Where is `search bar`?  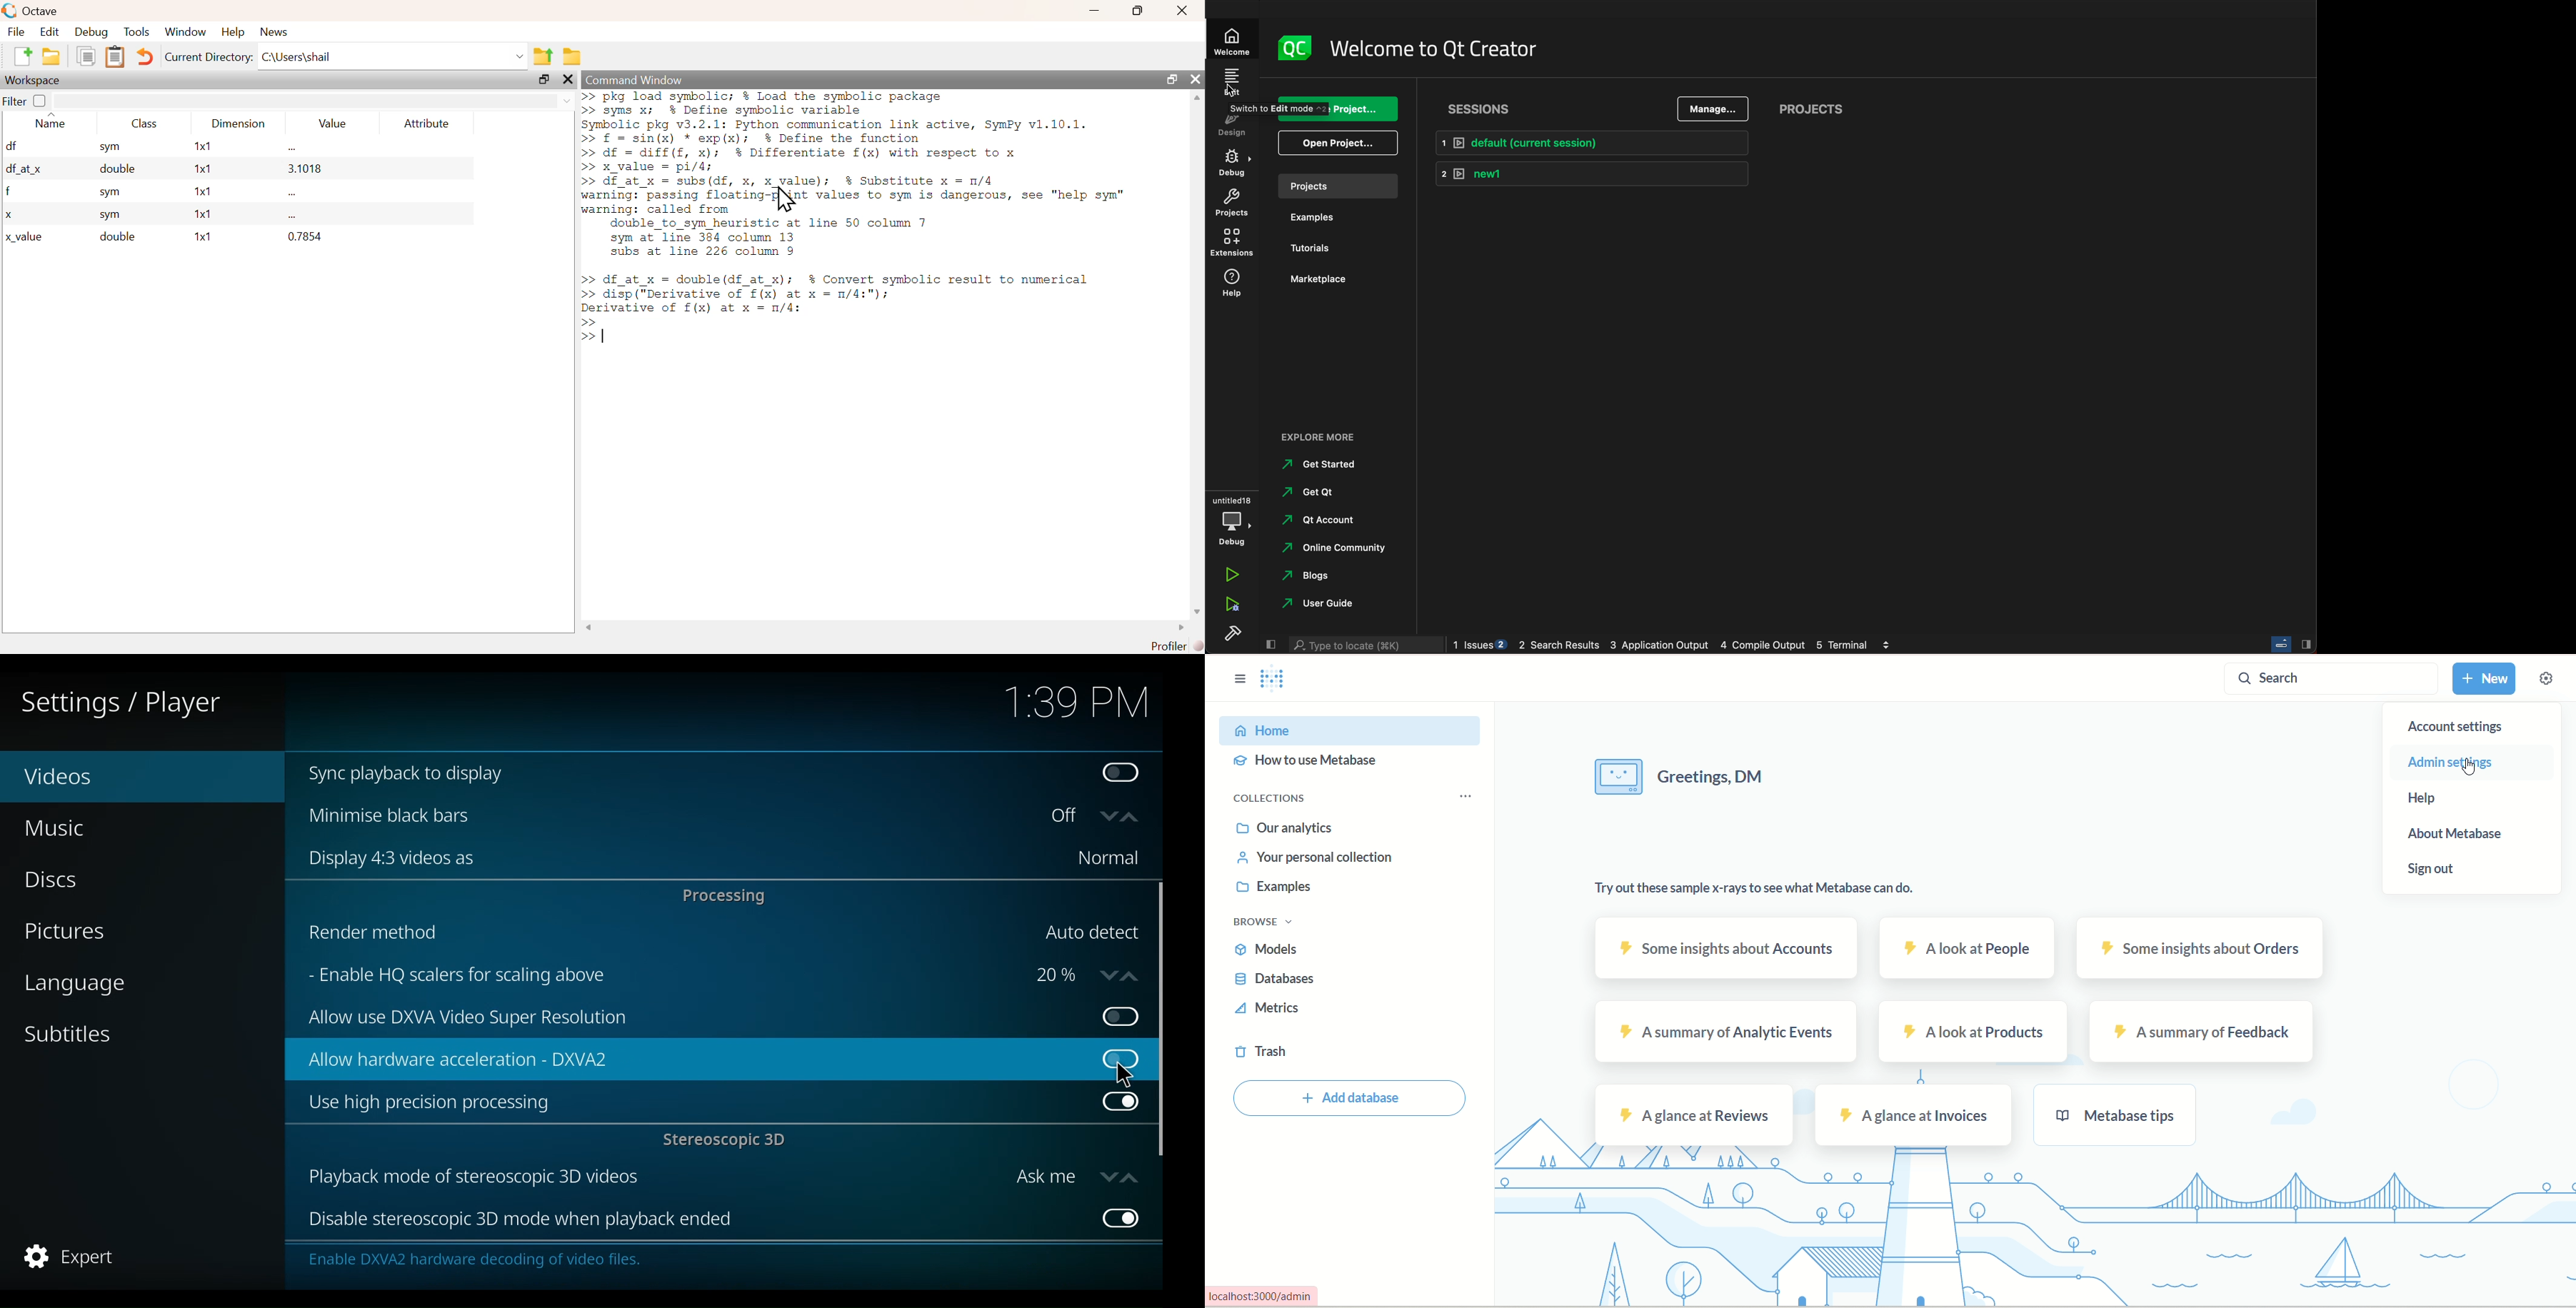 search bar is located at coordinates (1366, 645).